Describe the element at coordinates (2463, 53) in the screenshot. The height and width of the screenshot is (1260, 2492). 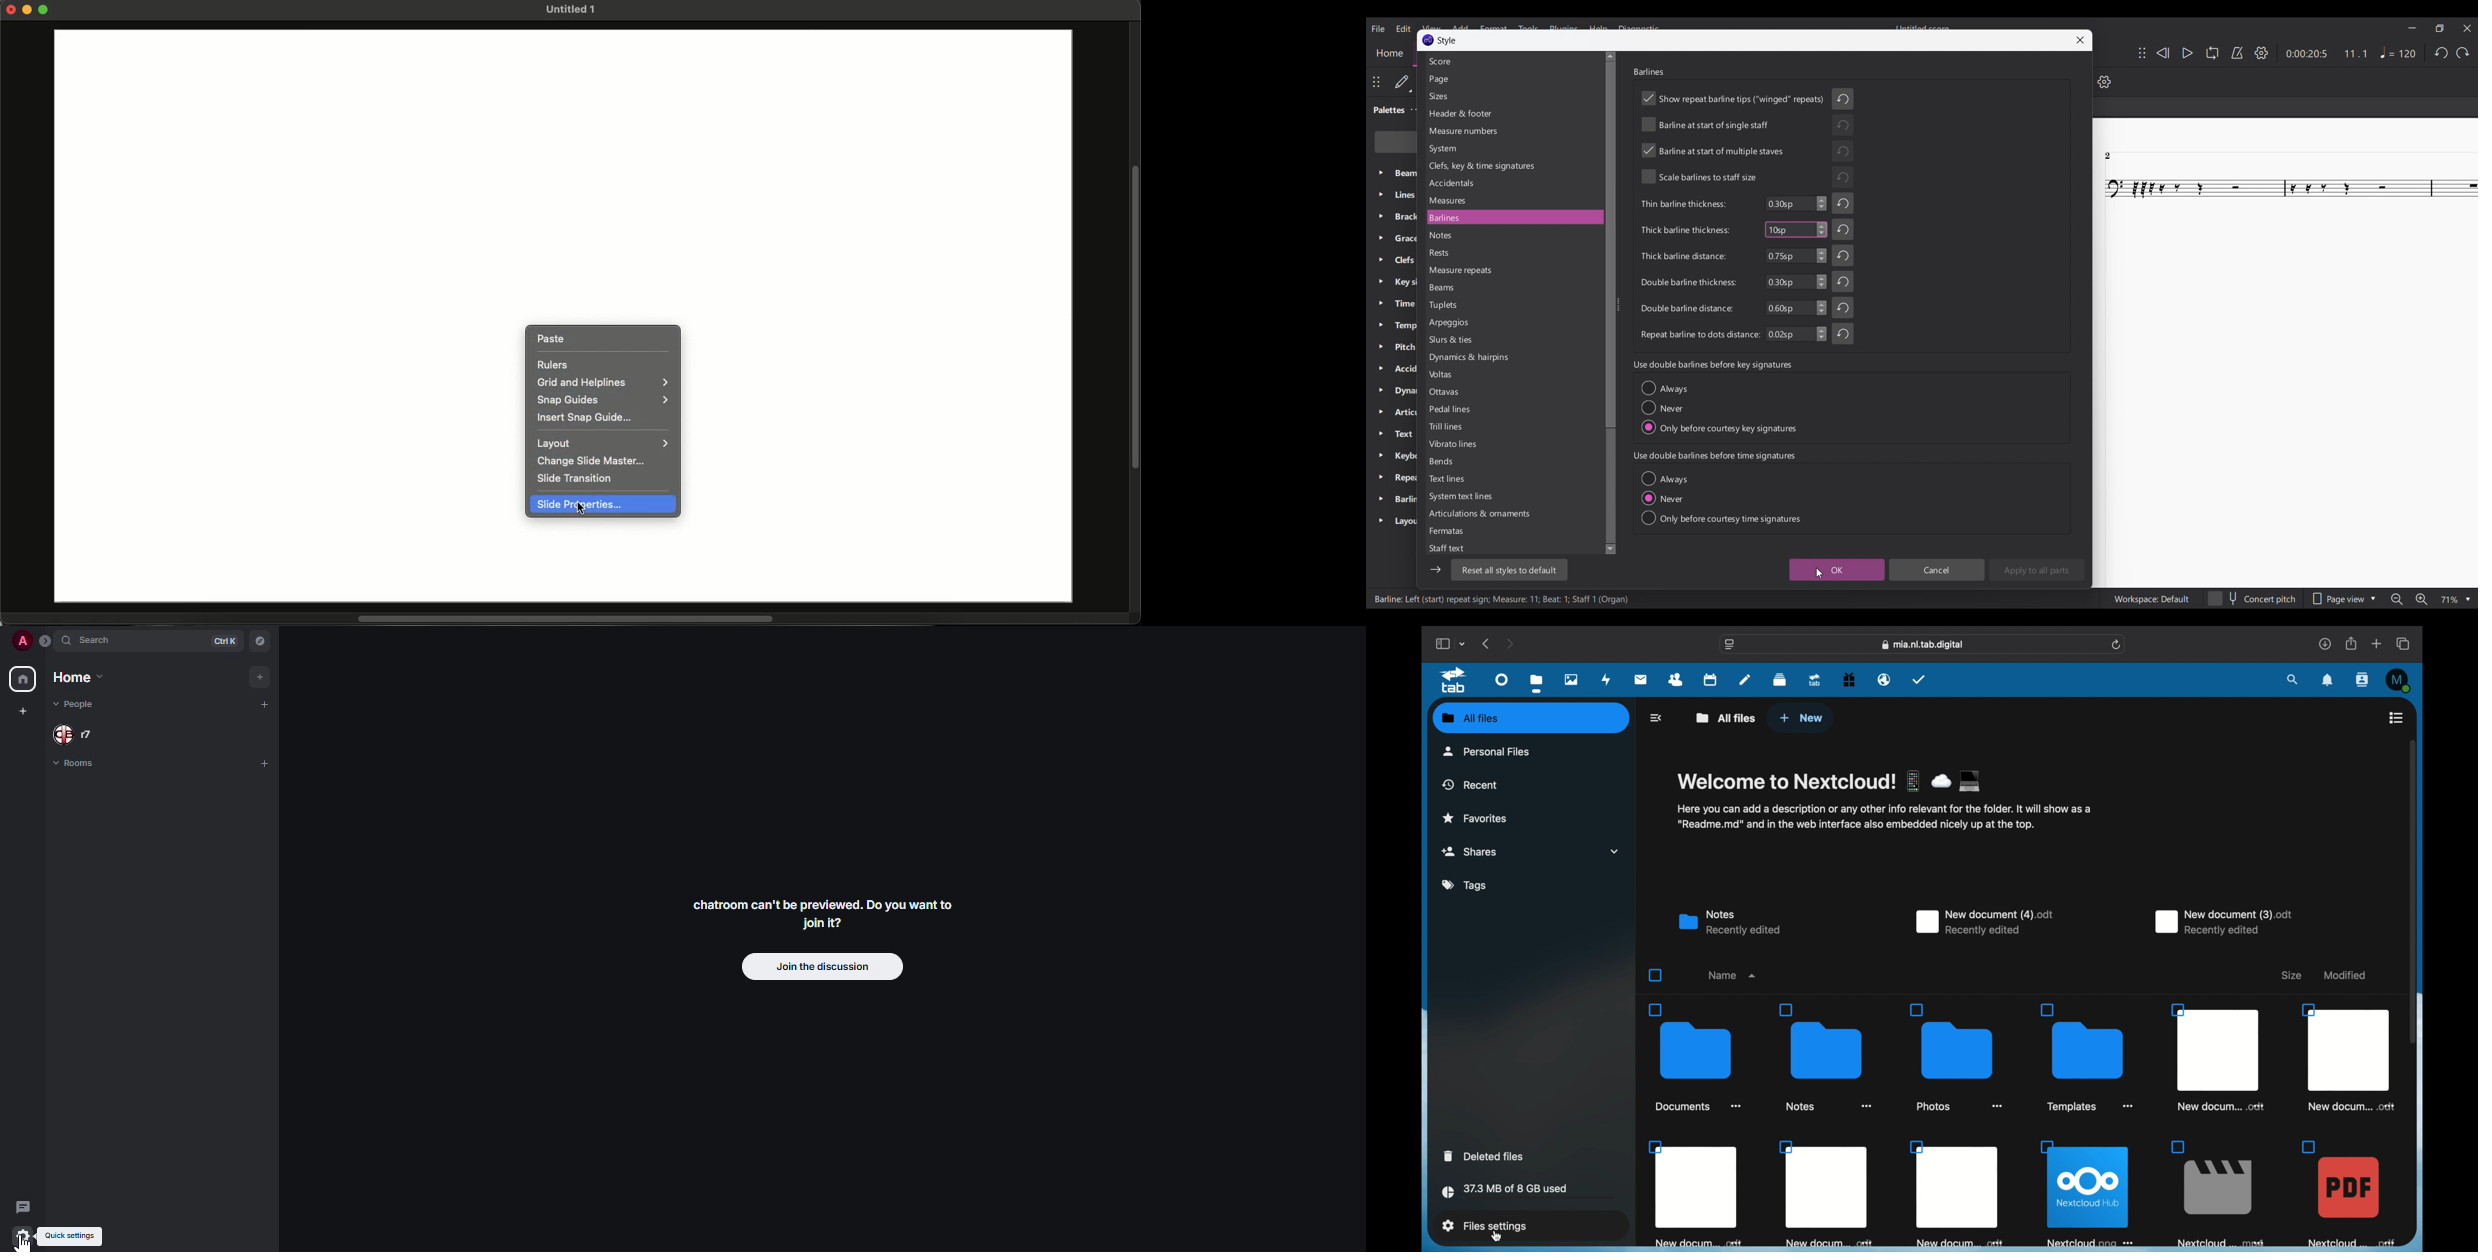
I see `Redo` at that location.